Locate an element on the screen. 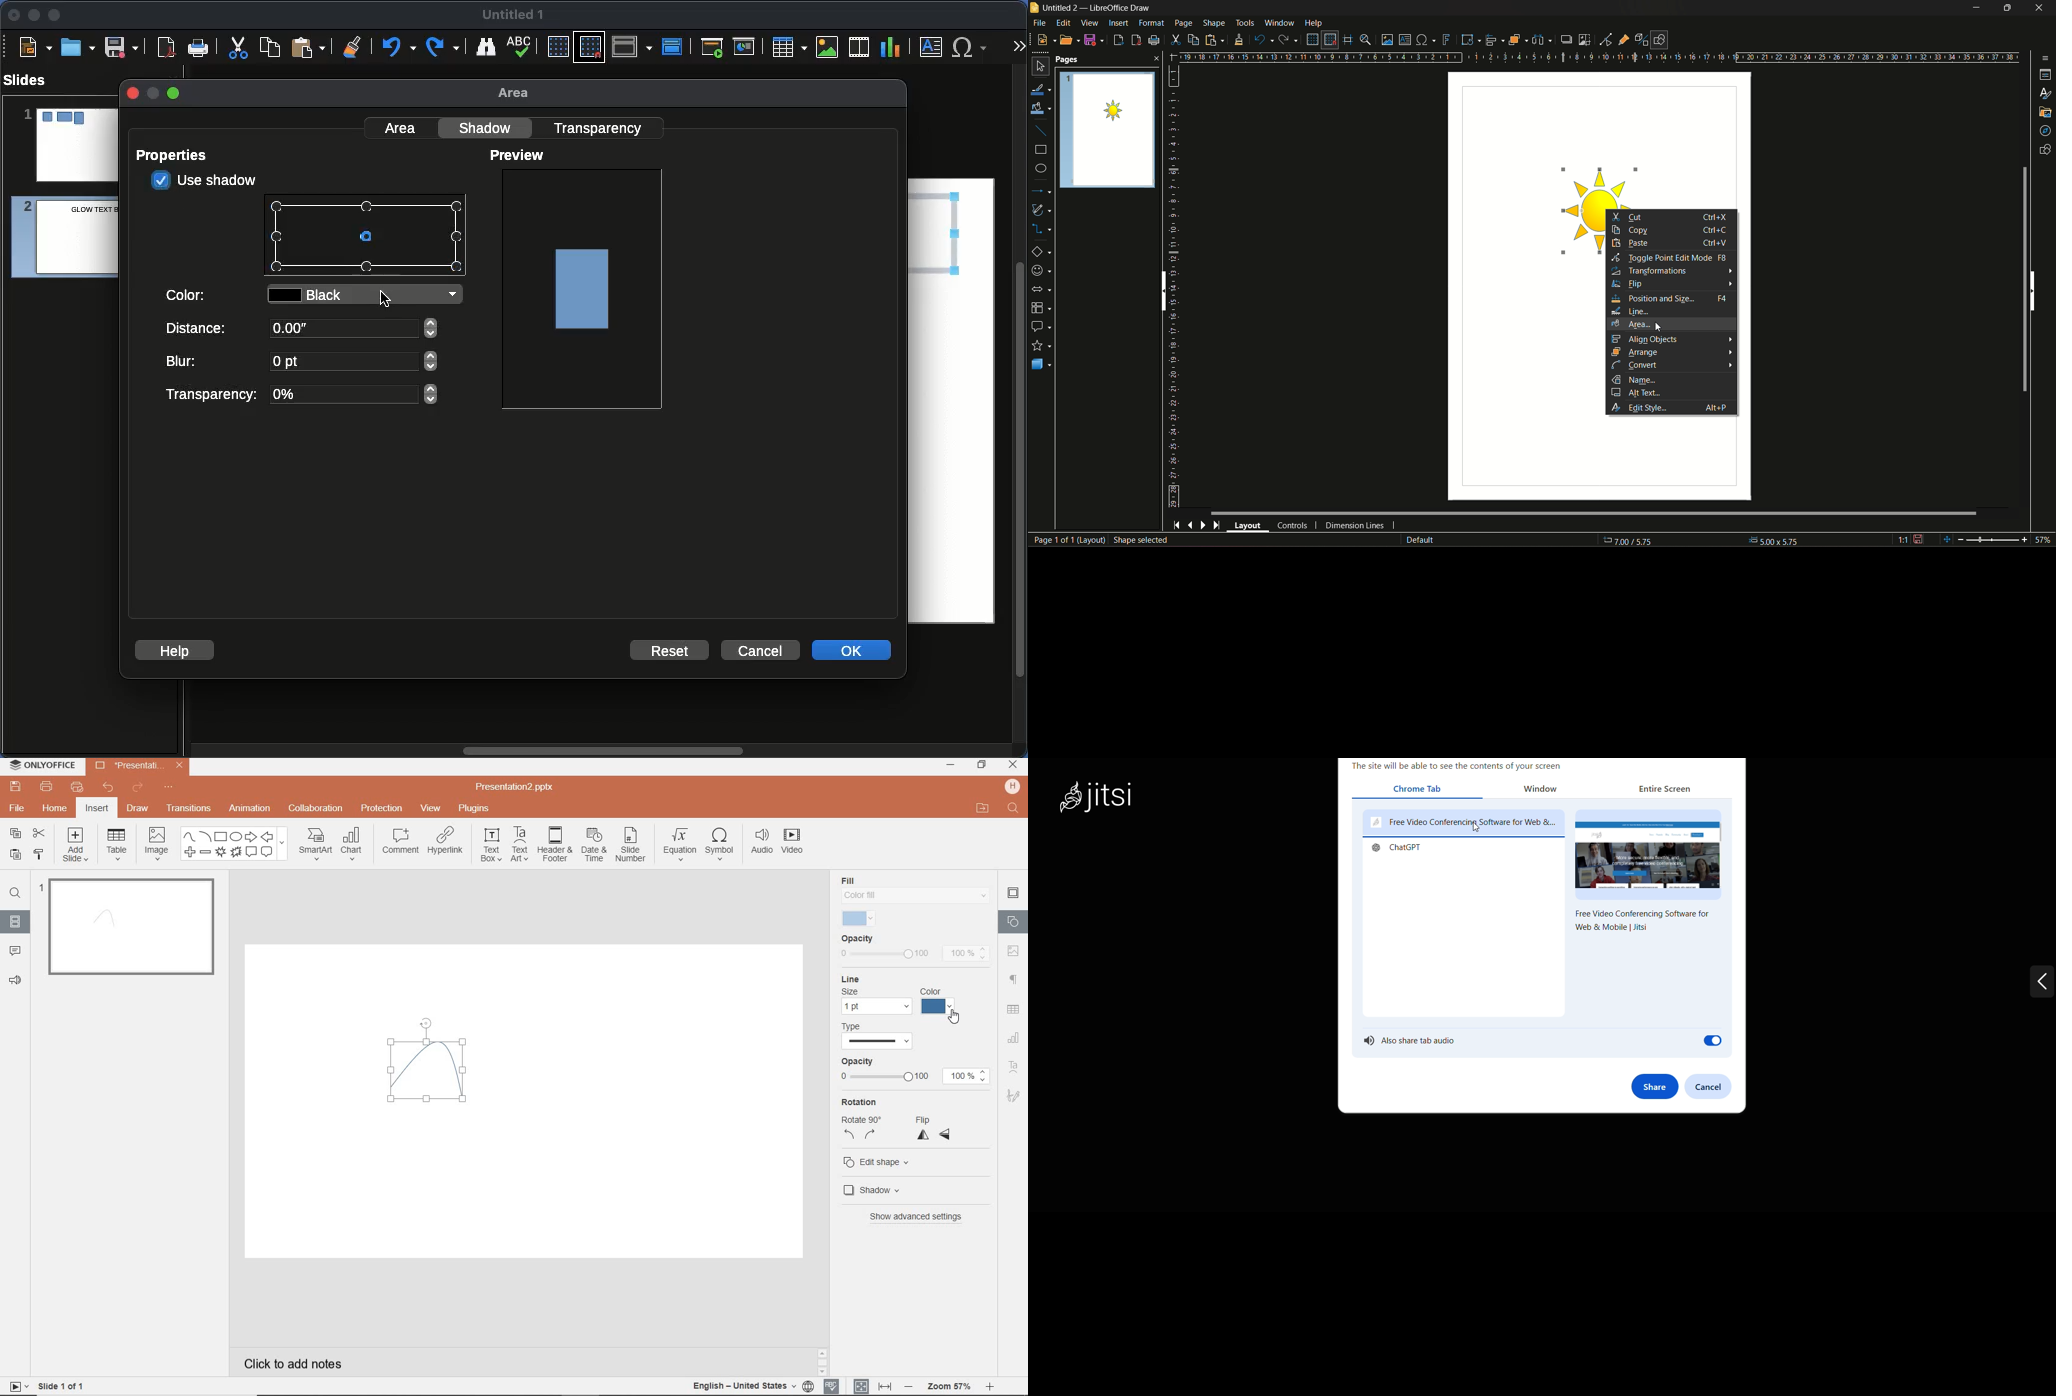  cancel is located at coordinates (1712, 1084).